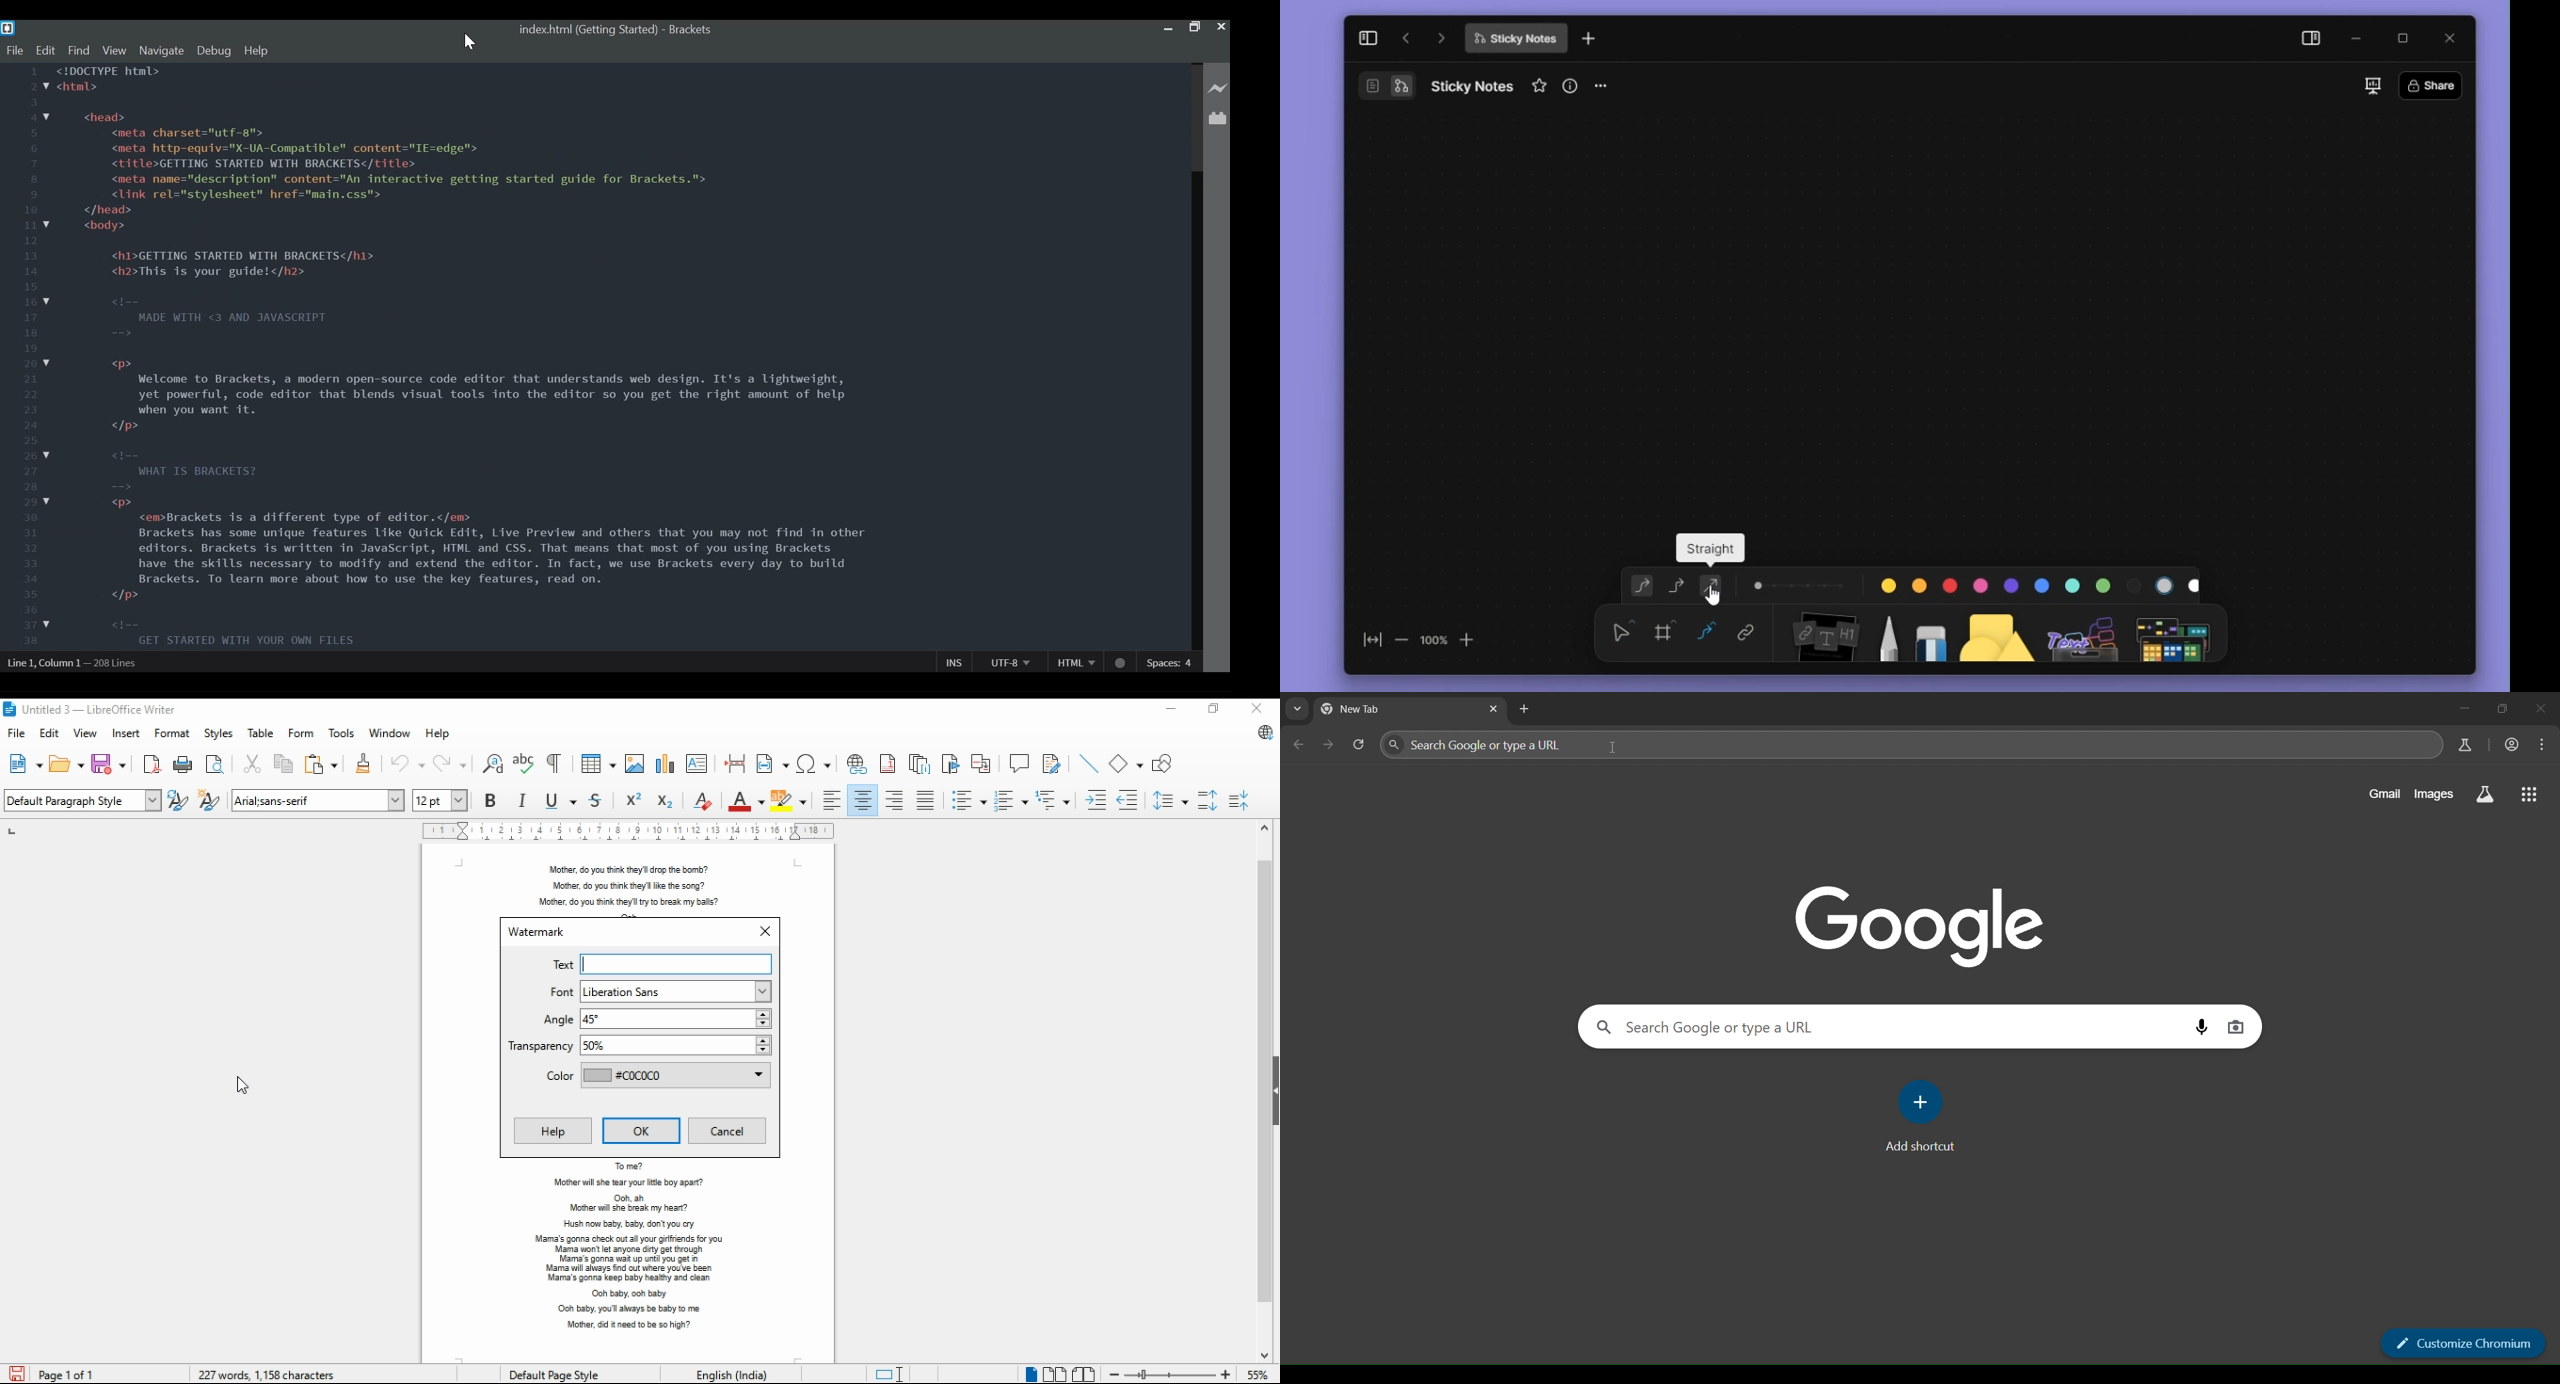  What do you see at coordinates (2459, 709) in the screenshot?
I see `minimize` at bounding box center [2459, 709].